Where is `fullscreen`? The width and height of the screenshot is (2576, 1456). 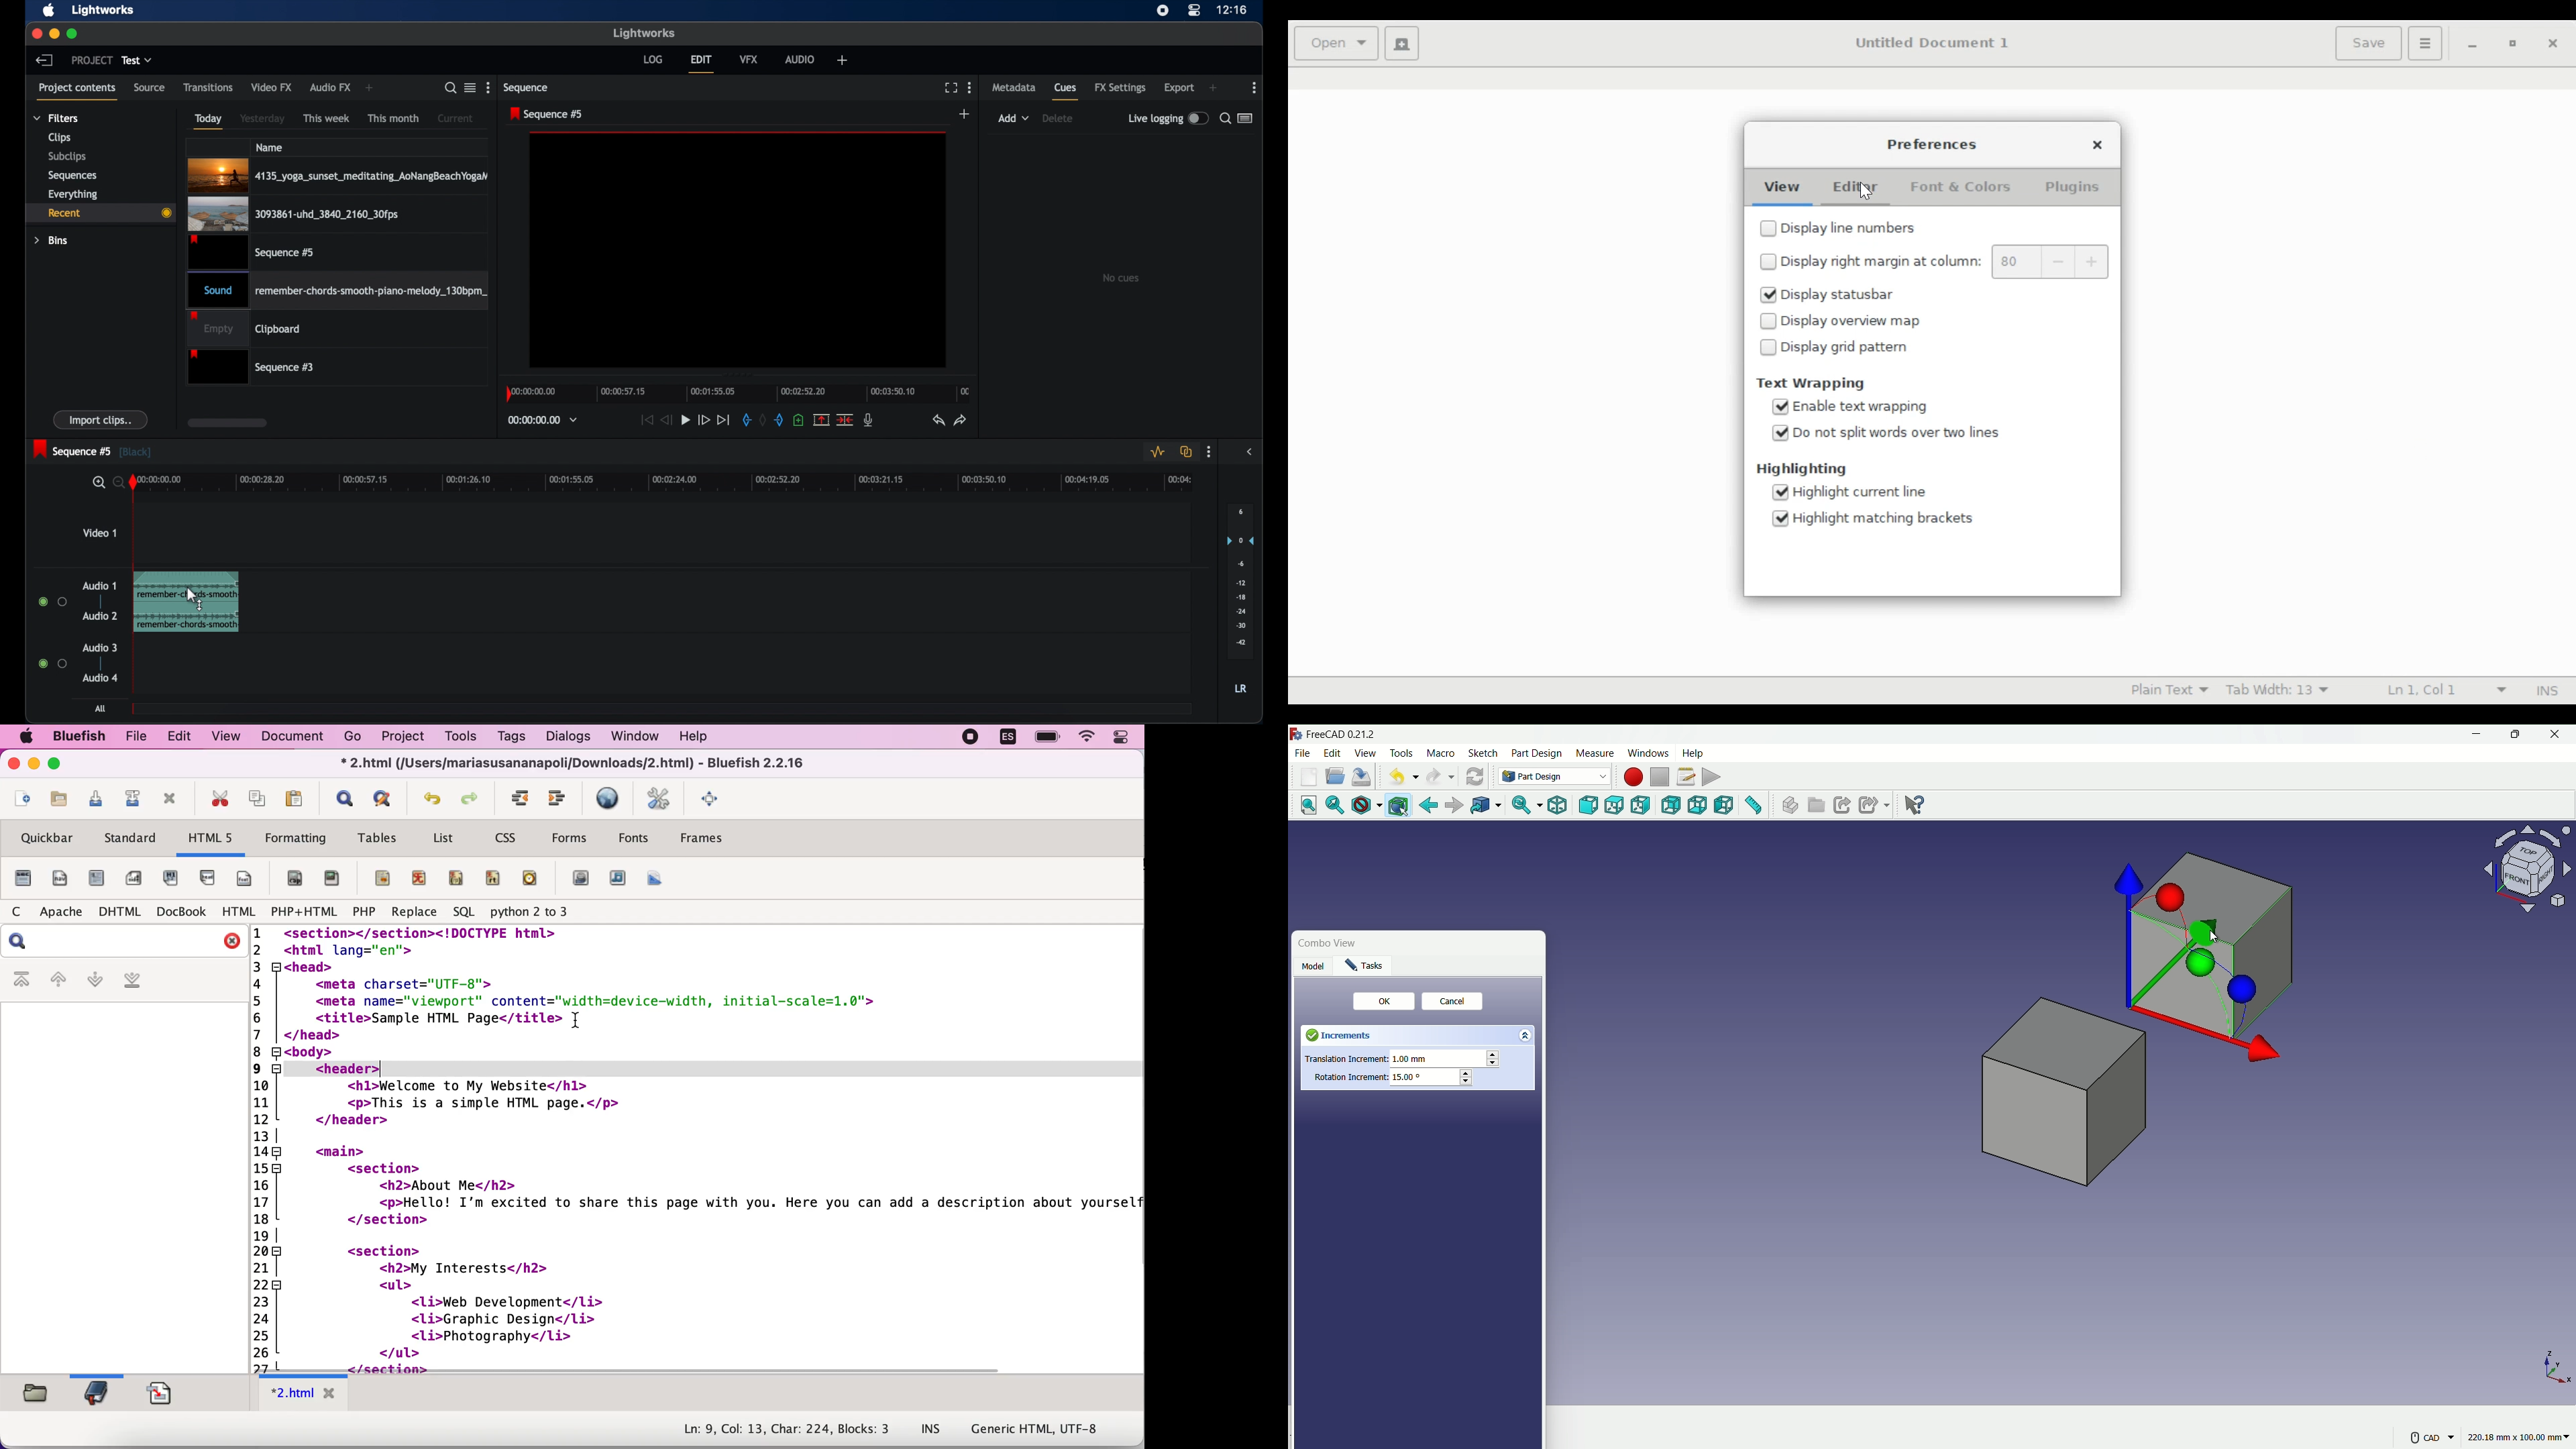
fullscreen is located at coordinates (717, 799).